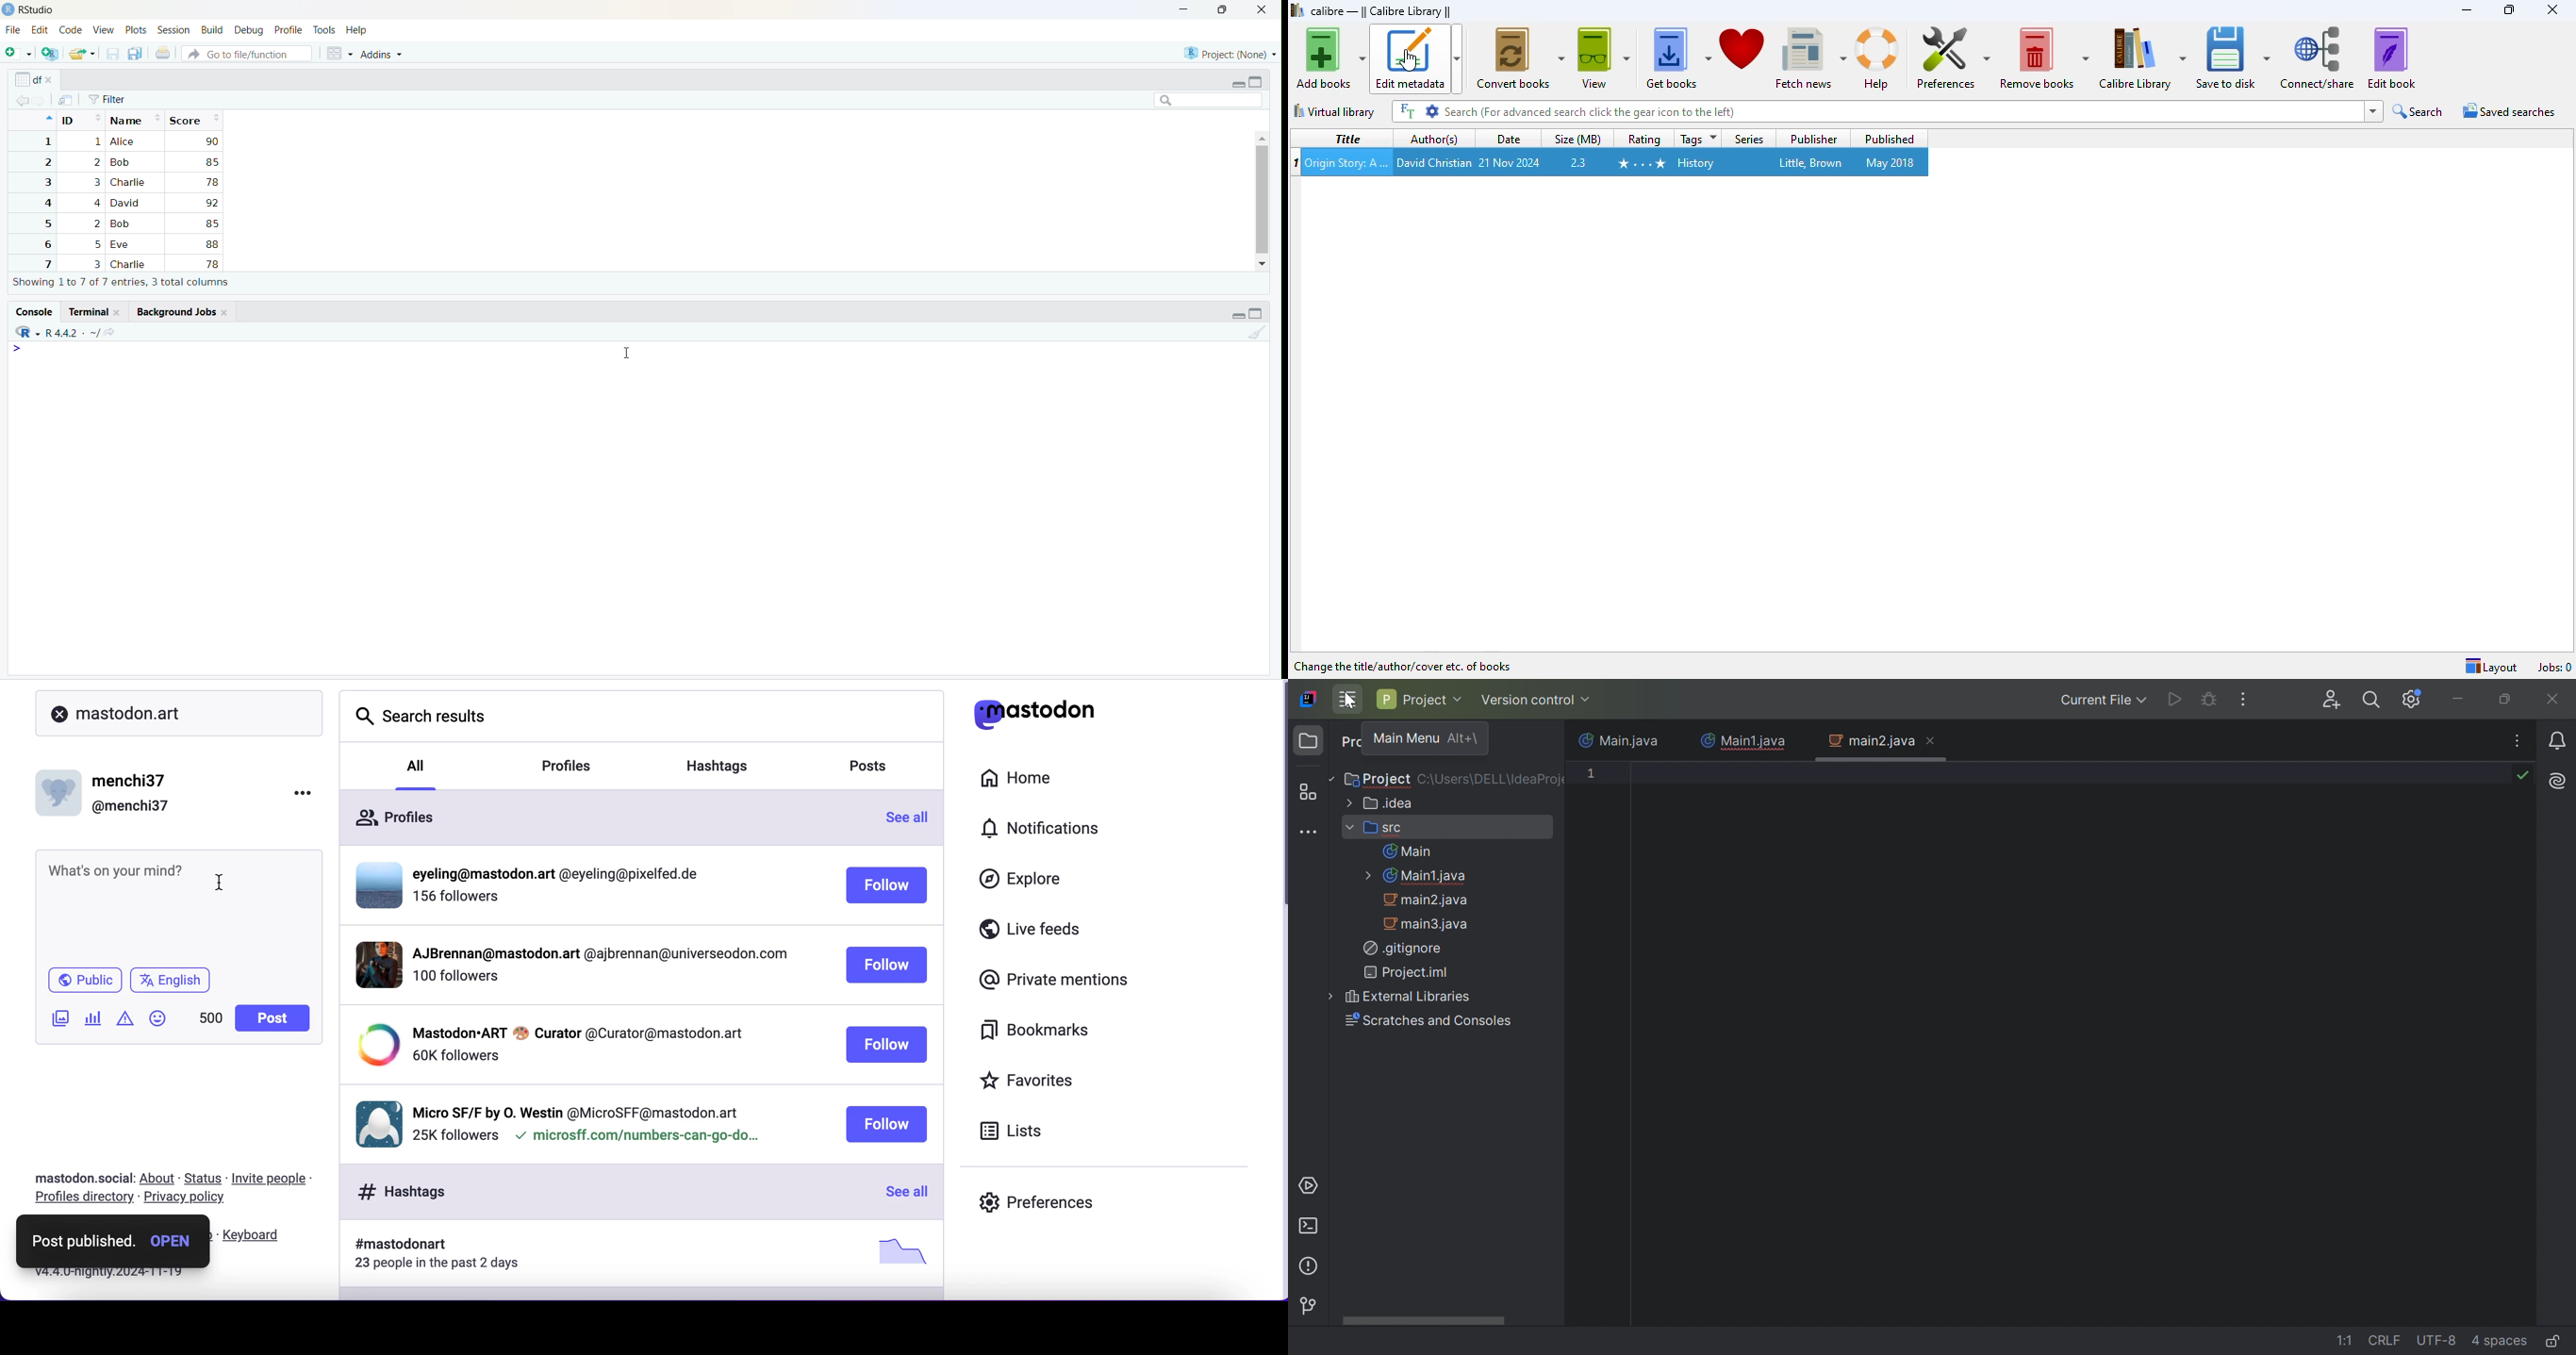 This screenshot has height=1372, width=2576. Describe the element at coordinates (887, 1045) in the screenshot. I see `follow` at that location.